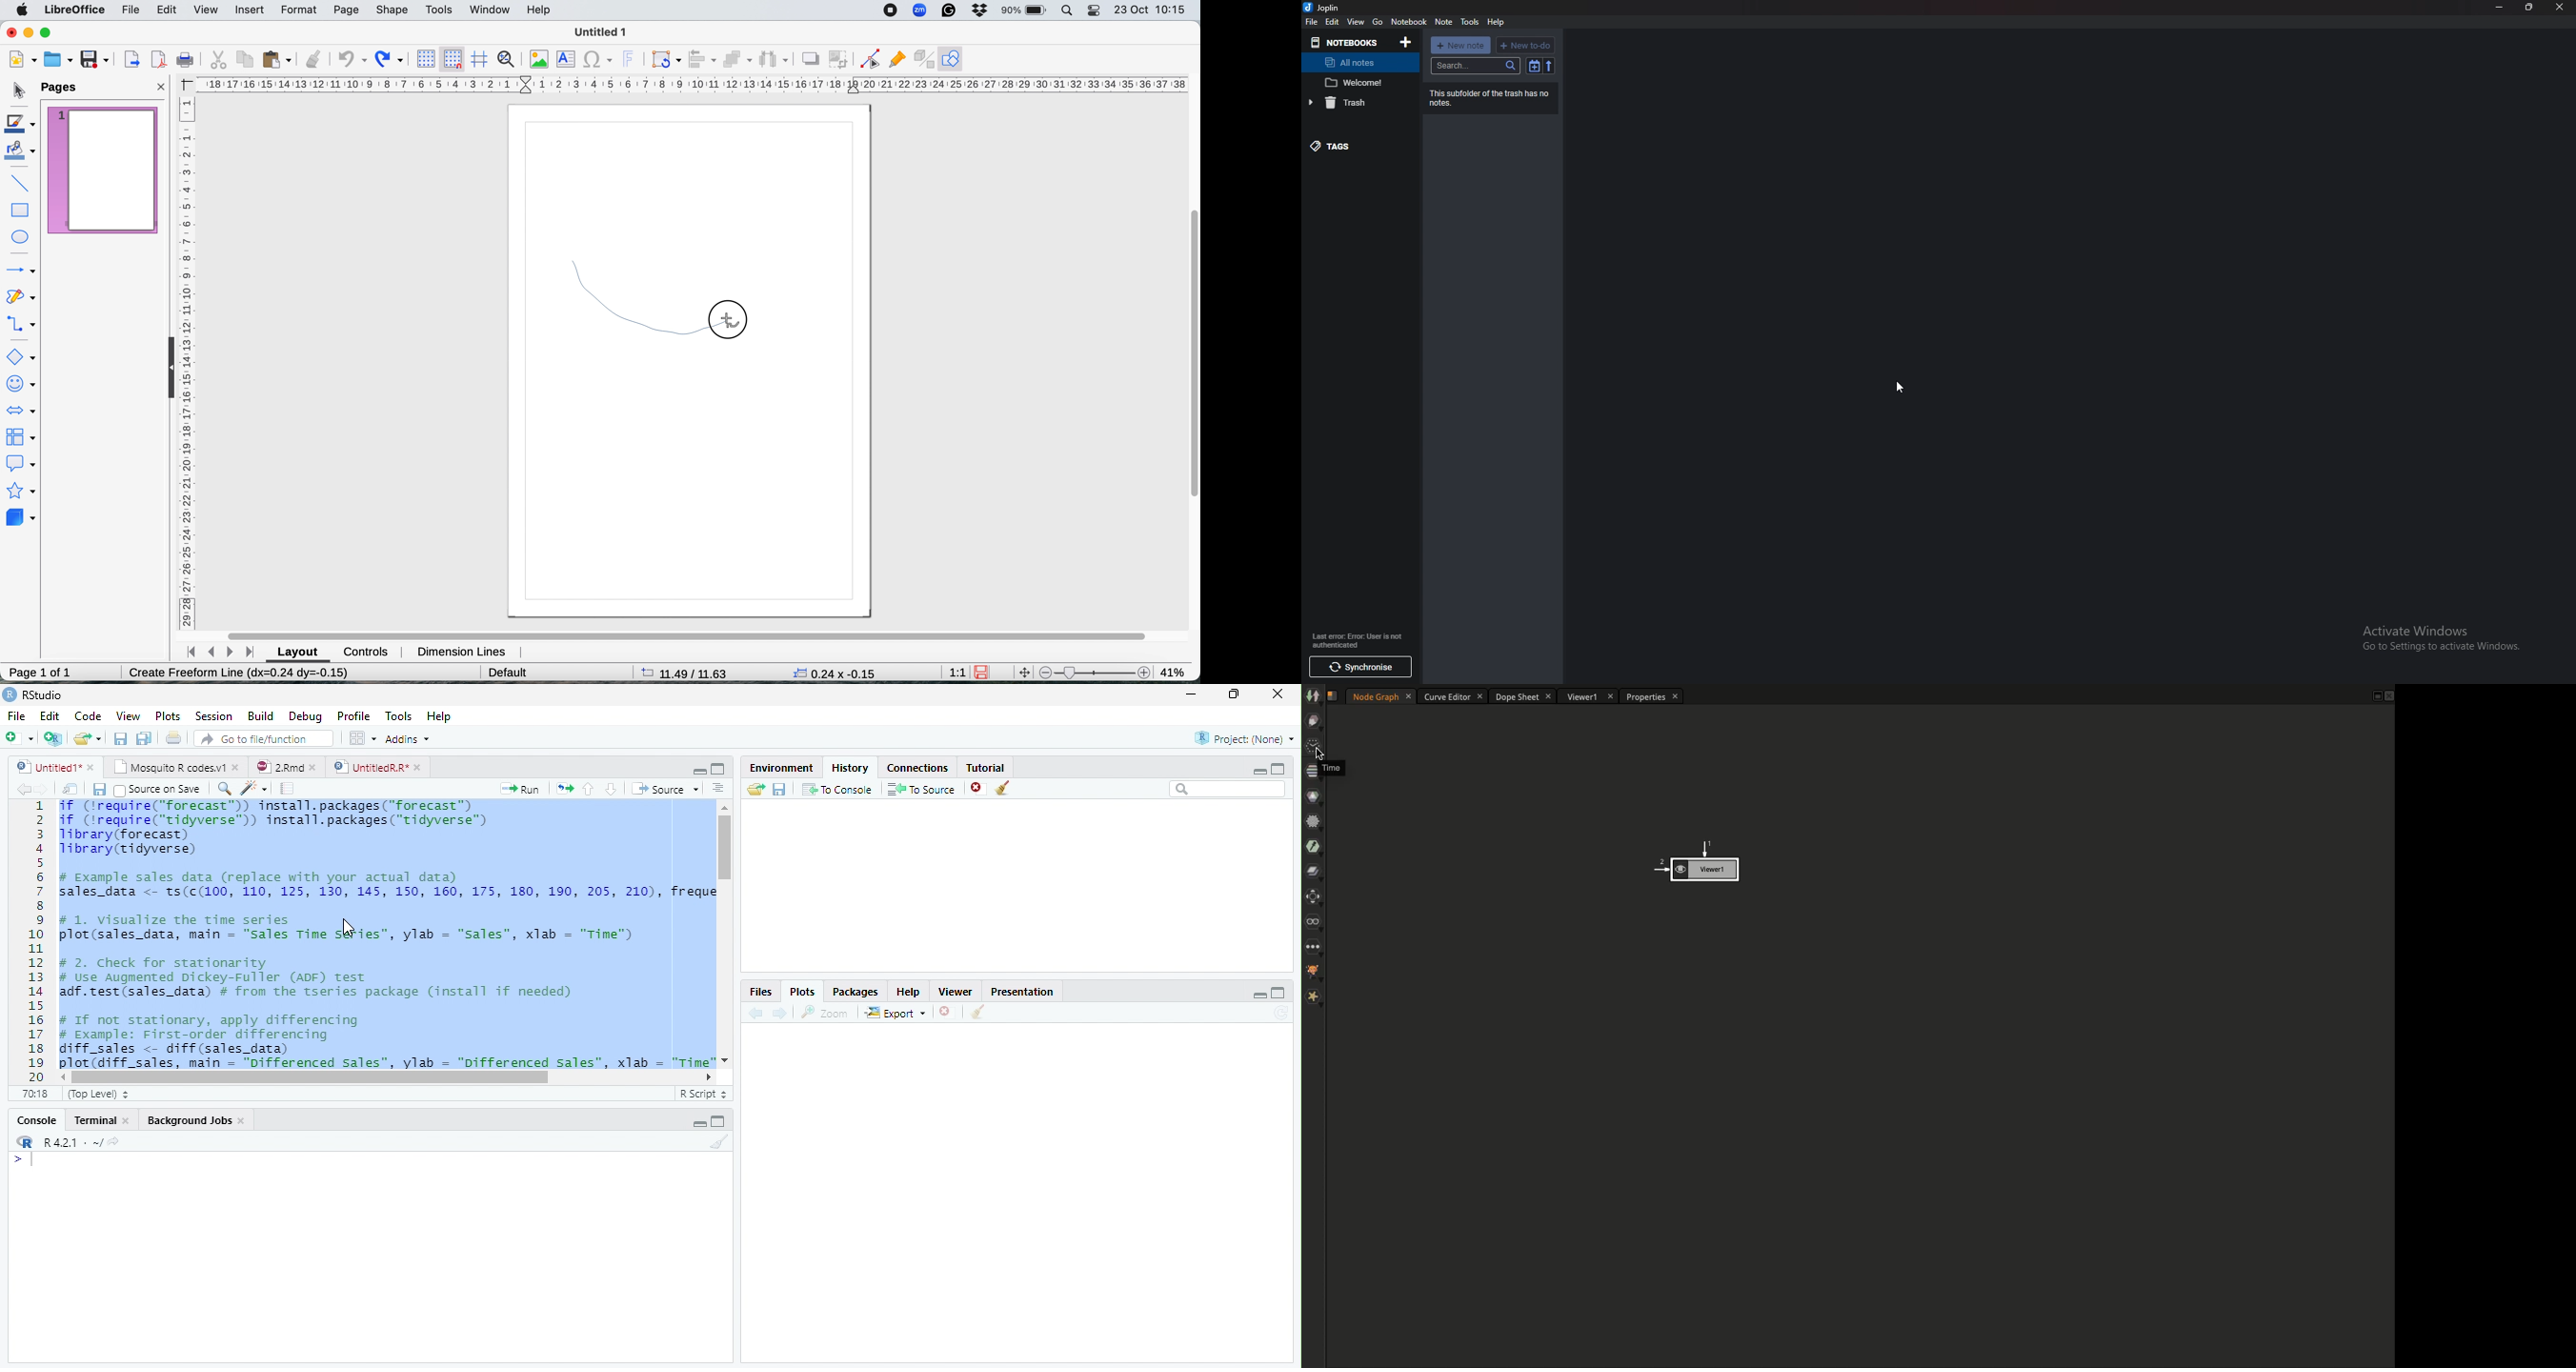 This screenshot has width=2576, height=1372. Describe the element at coordinates (1324, 7) in the screenshot. I see `joplin` at that location.